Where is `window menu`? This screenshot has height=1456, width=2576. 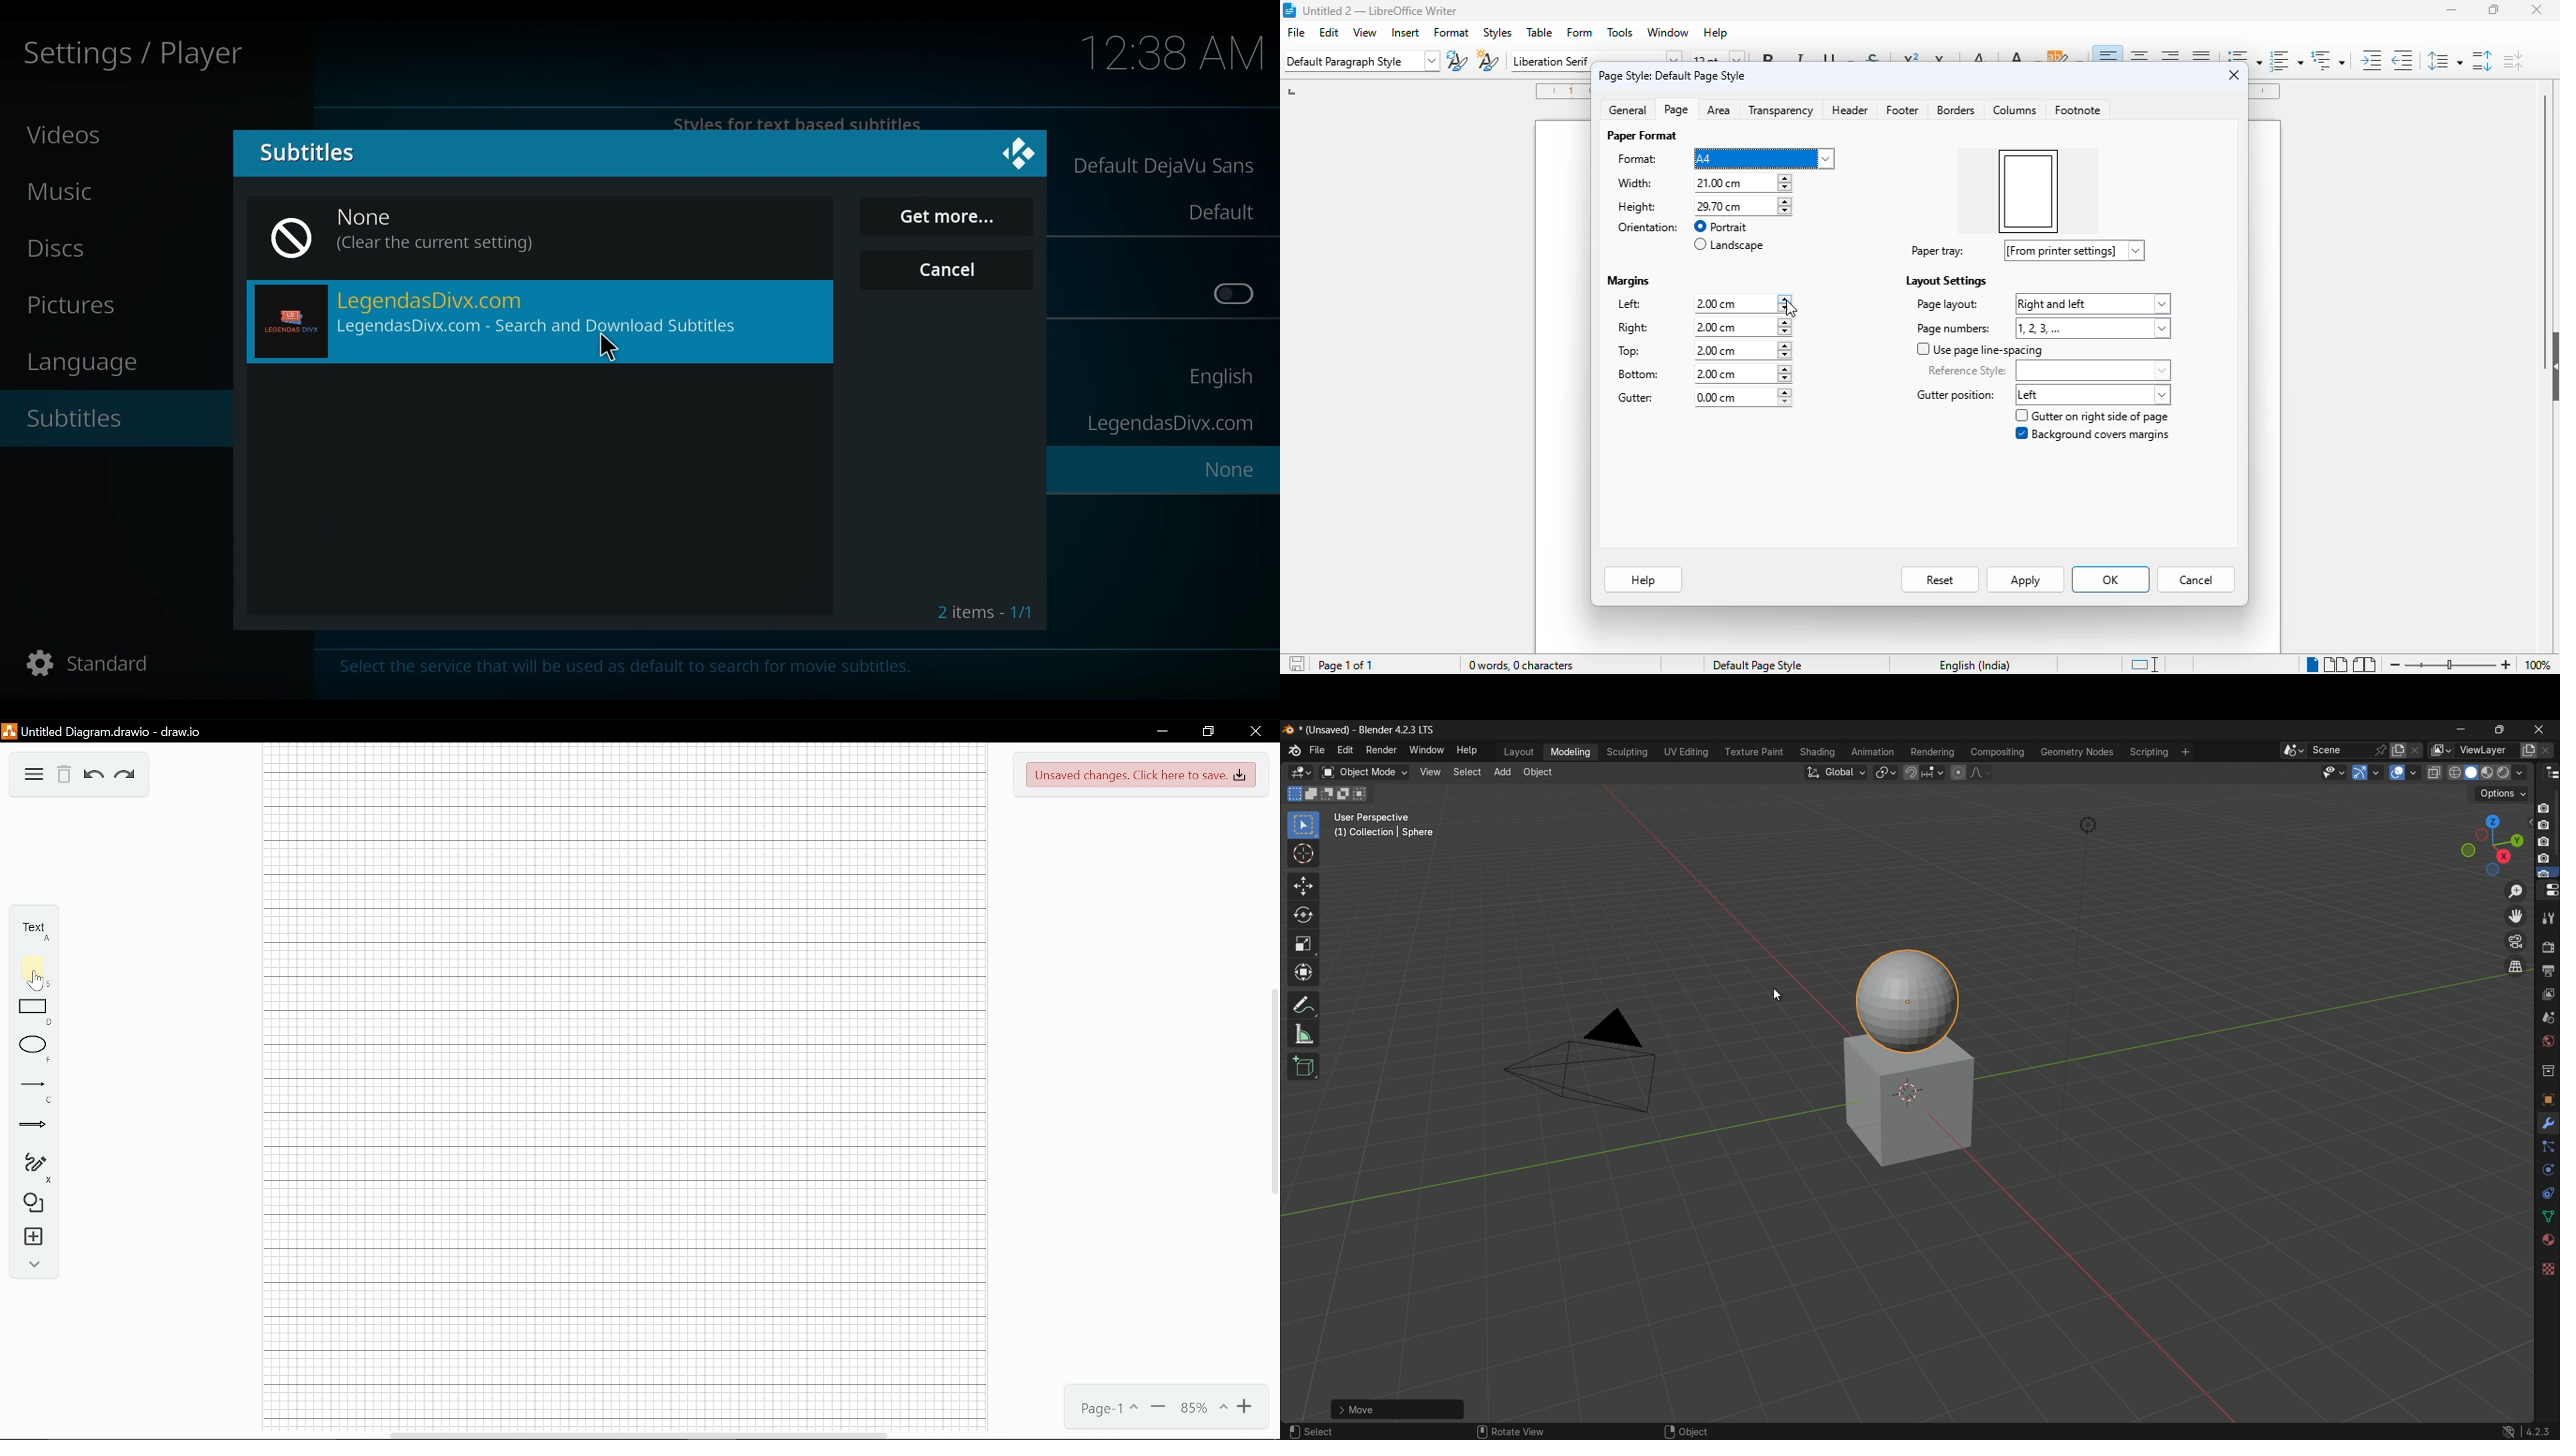 window menu is located at coordinates (1423, 750).